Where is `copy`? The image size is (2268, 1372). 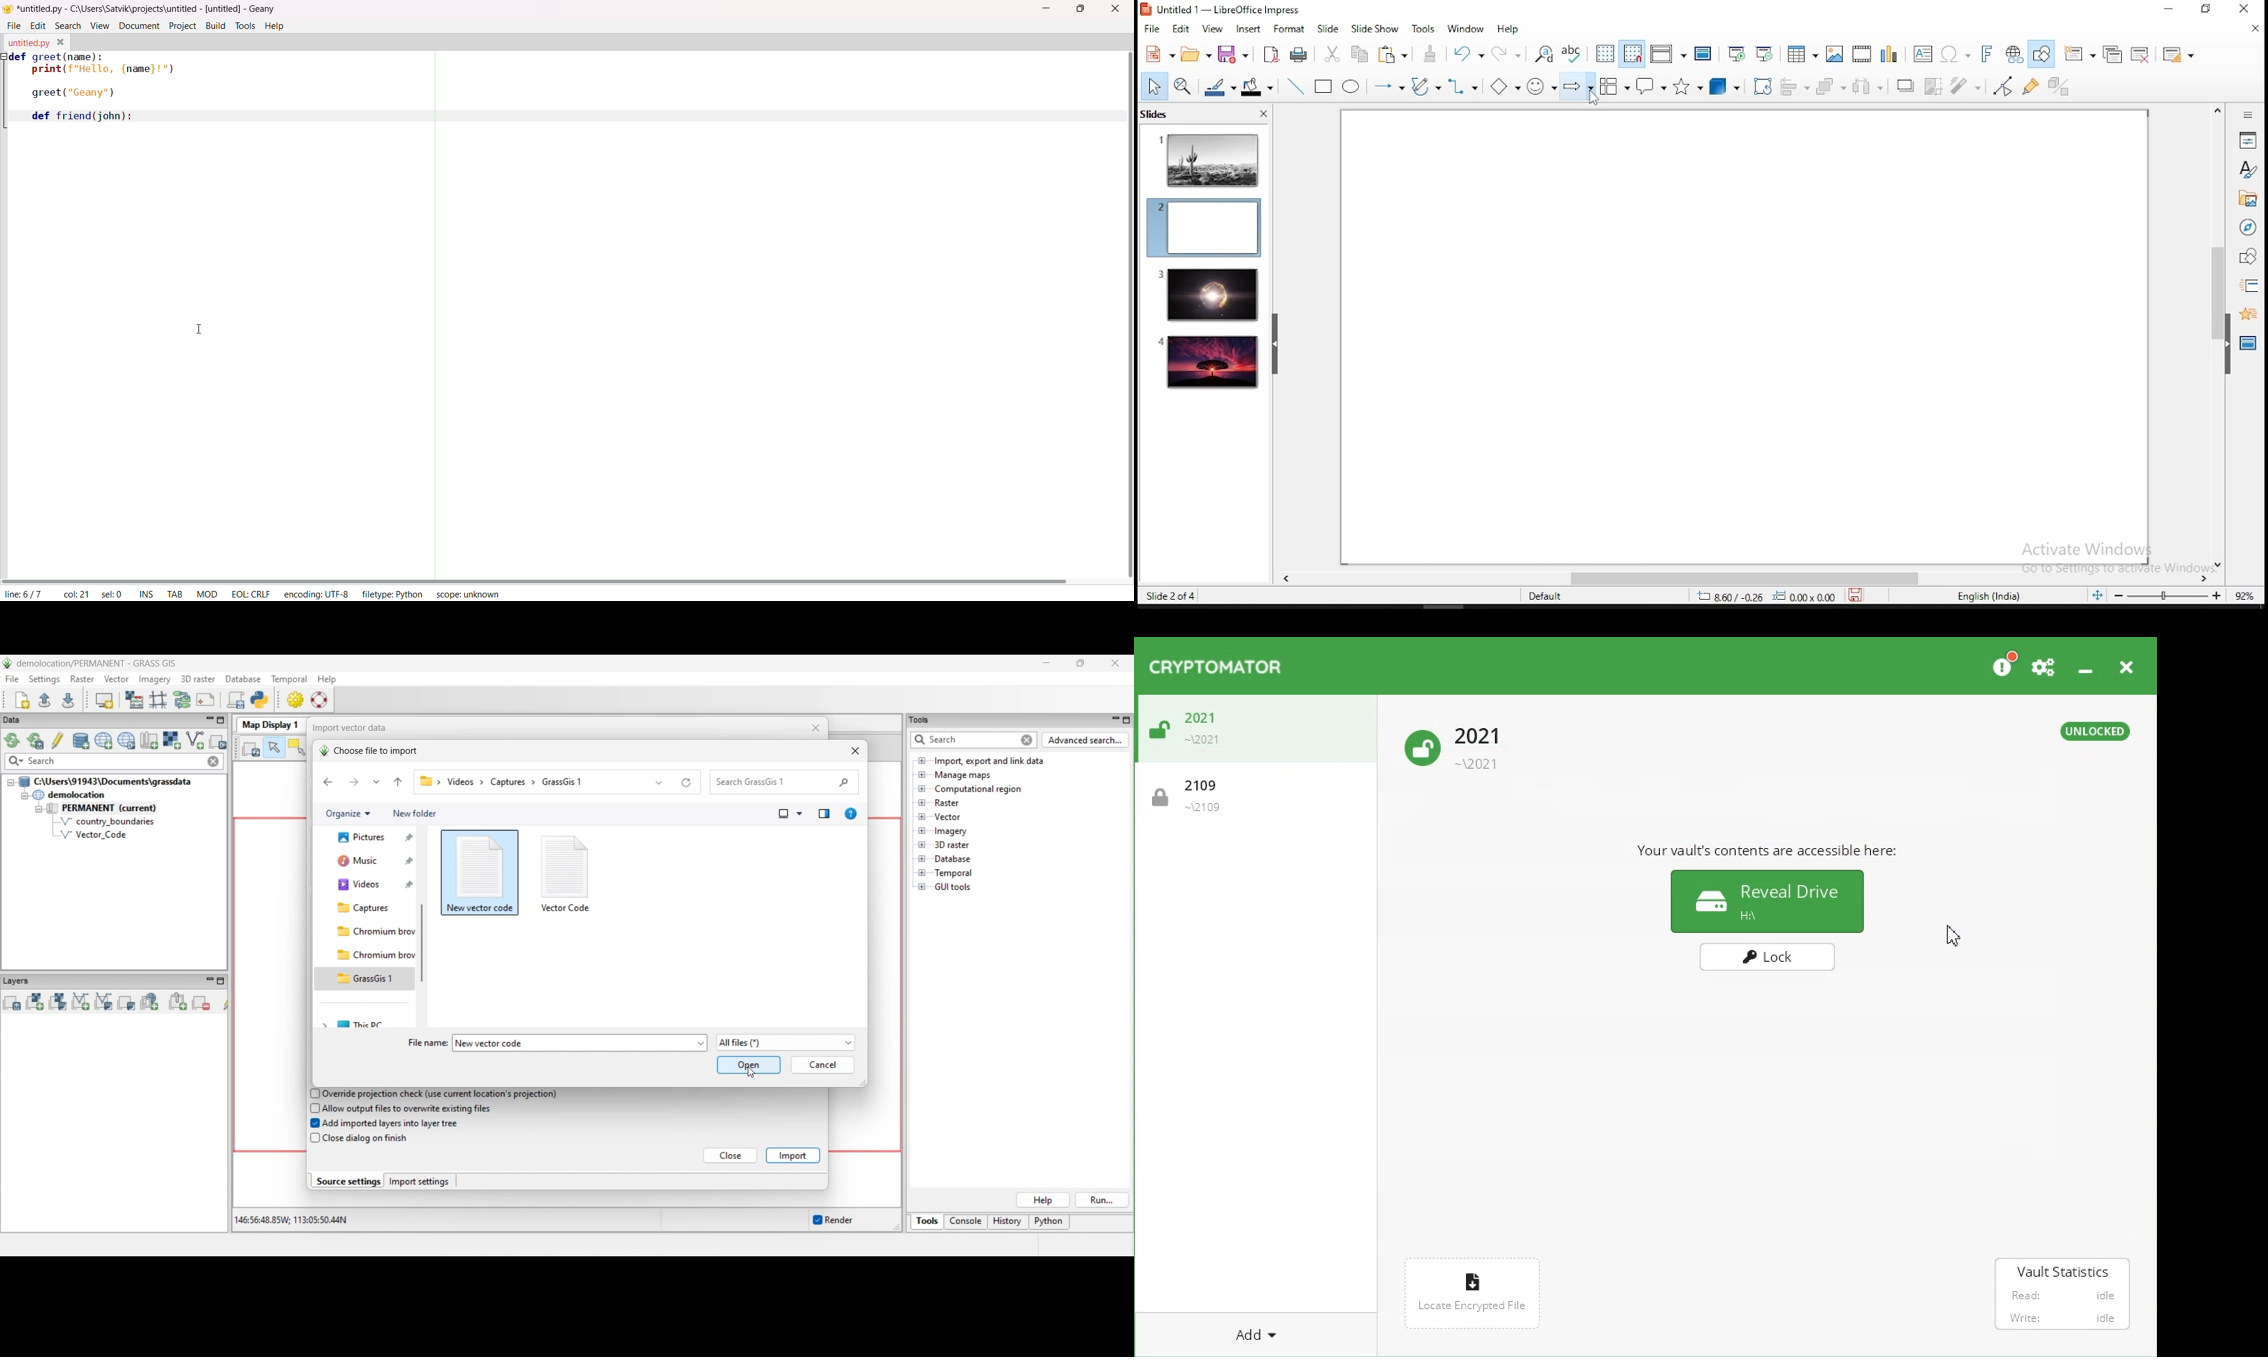 copy is located at coordinates (1357, 54).